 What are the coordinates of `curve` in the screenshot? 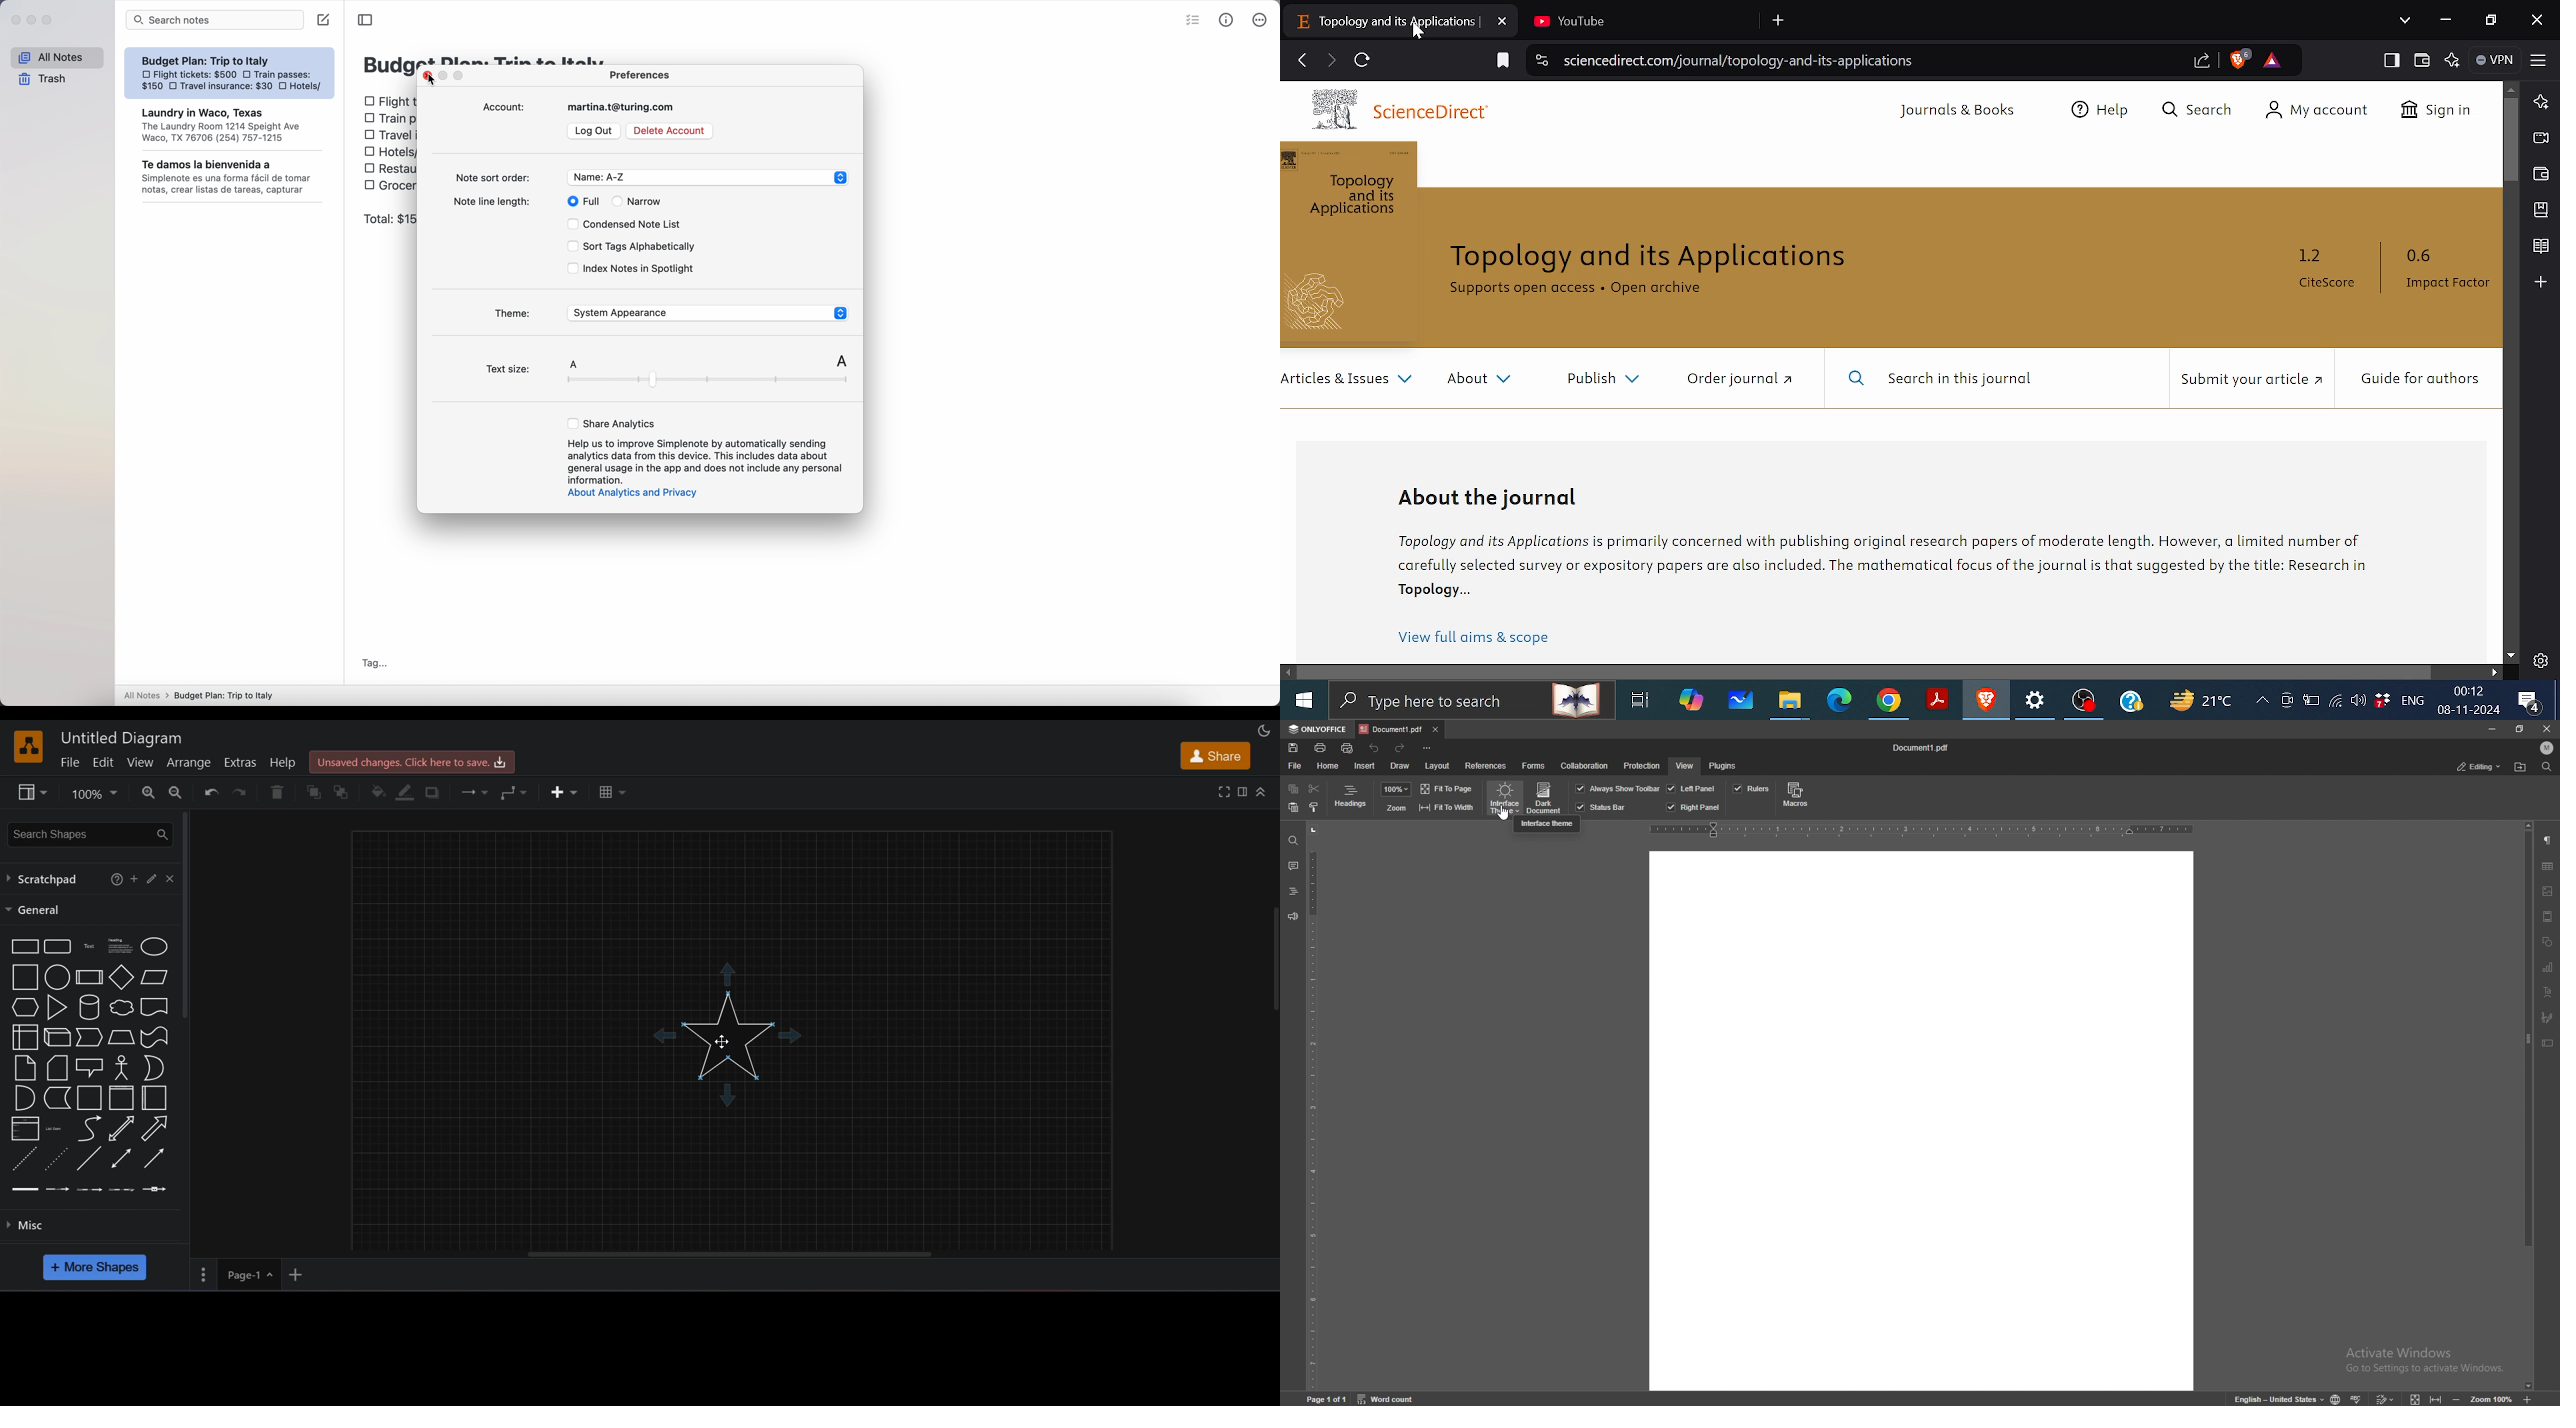 It's located at (89, 1128).